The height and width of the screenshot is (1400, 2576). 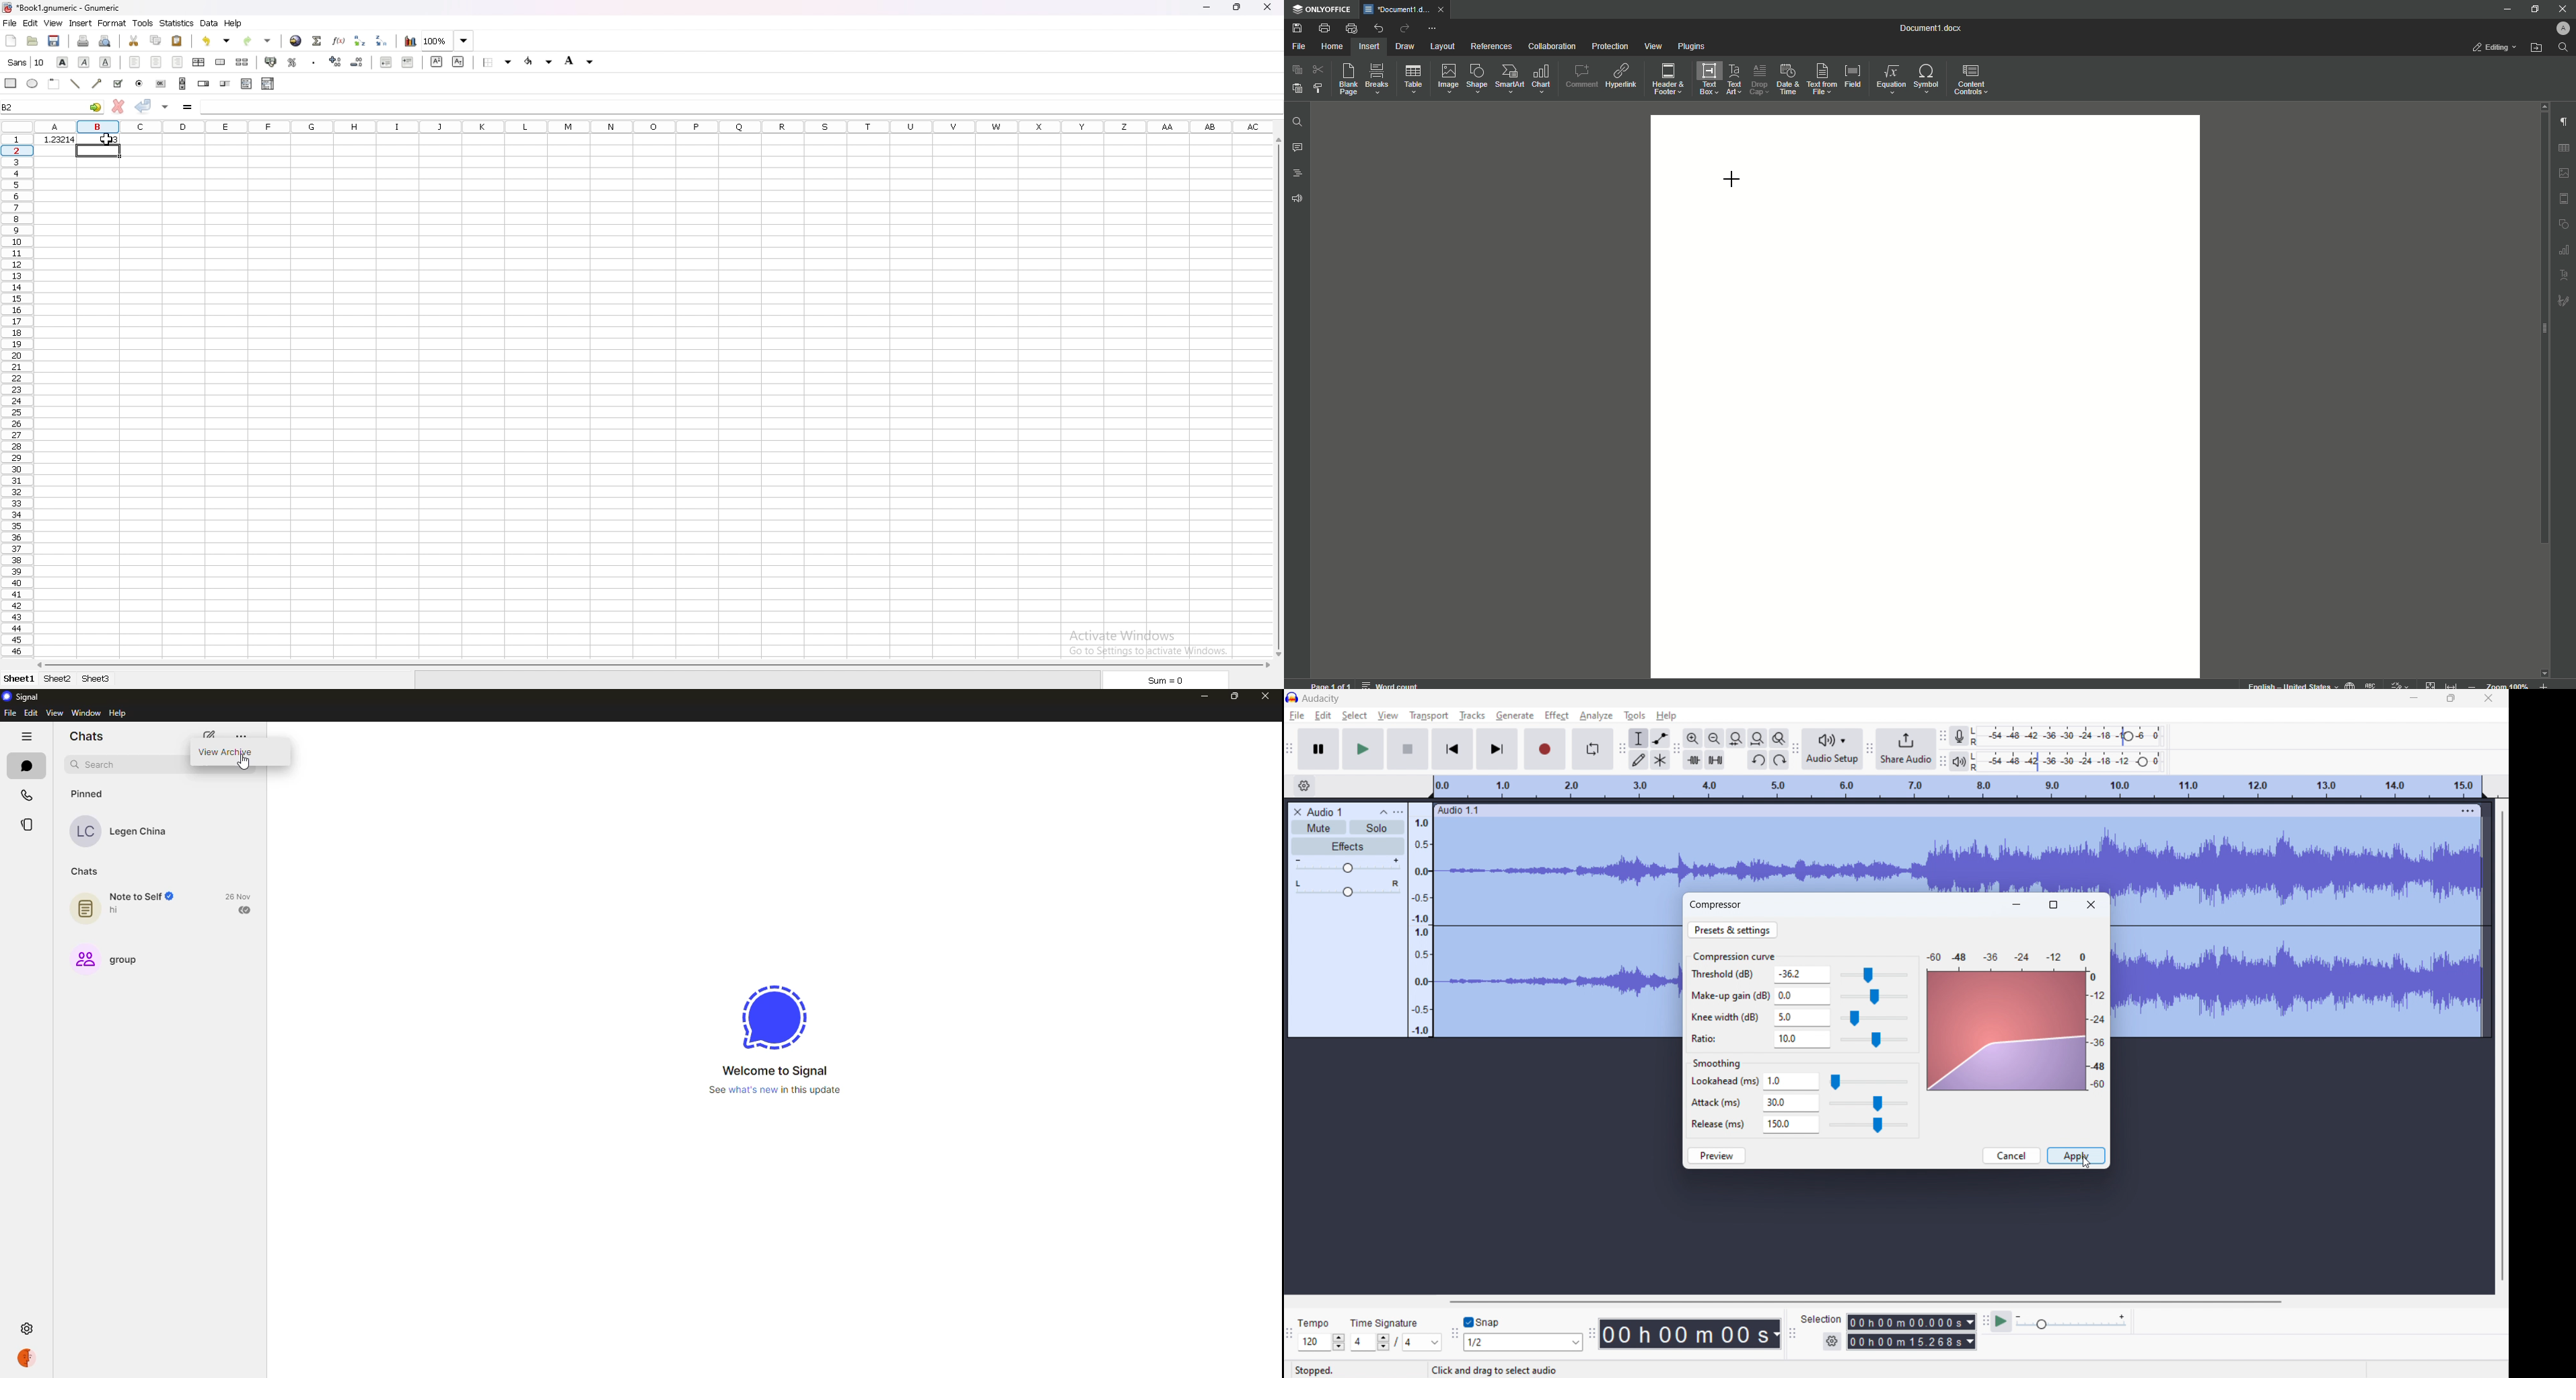 What do you see at coordinates (27, 62) in the screenshot?
I see `font` at bounding box center [27, 62].